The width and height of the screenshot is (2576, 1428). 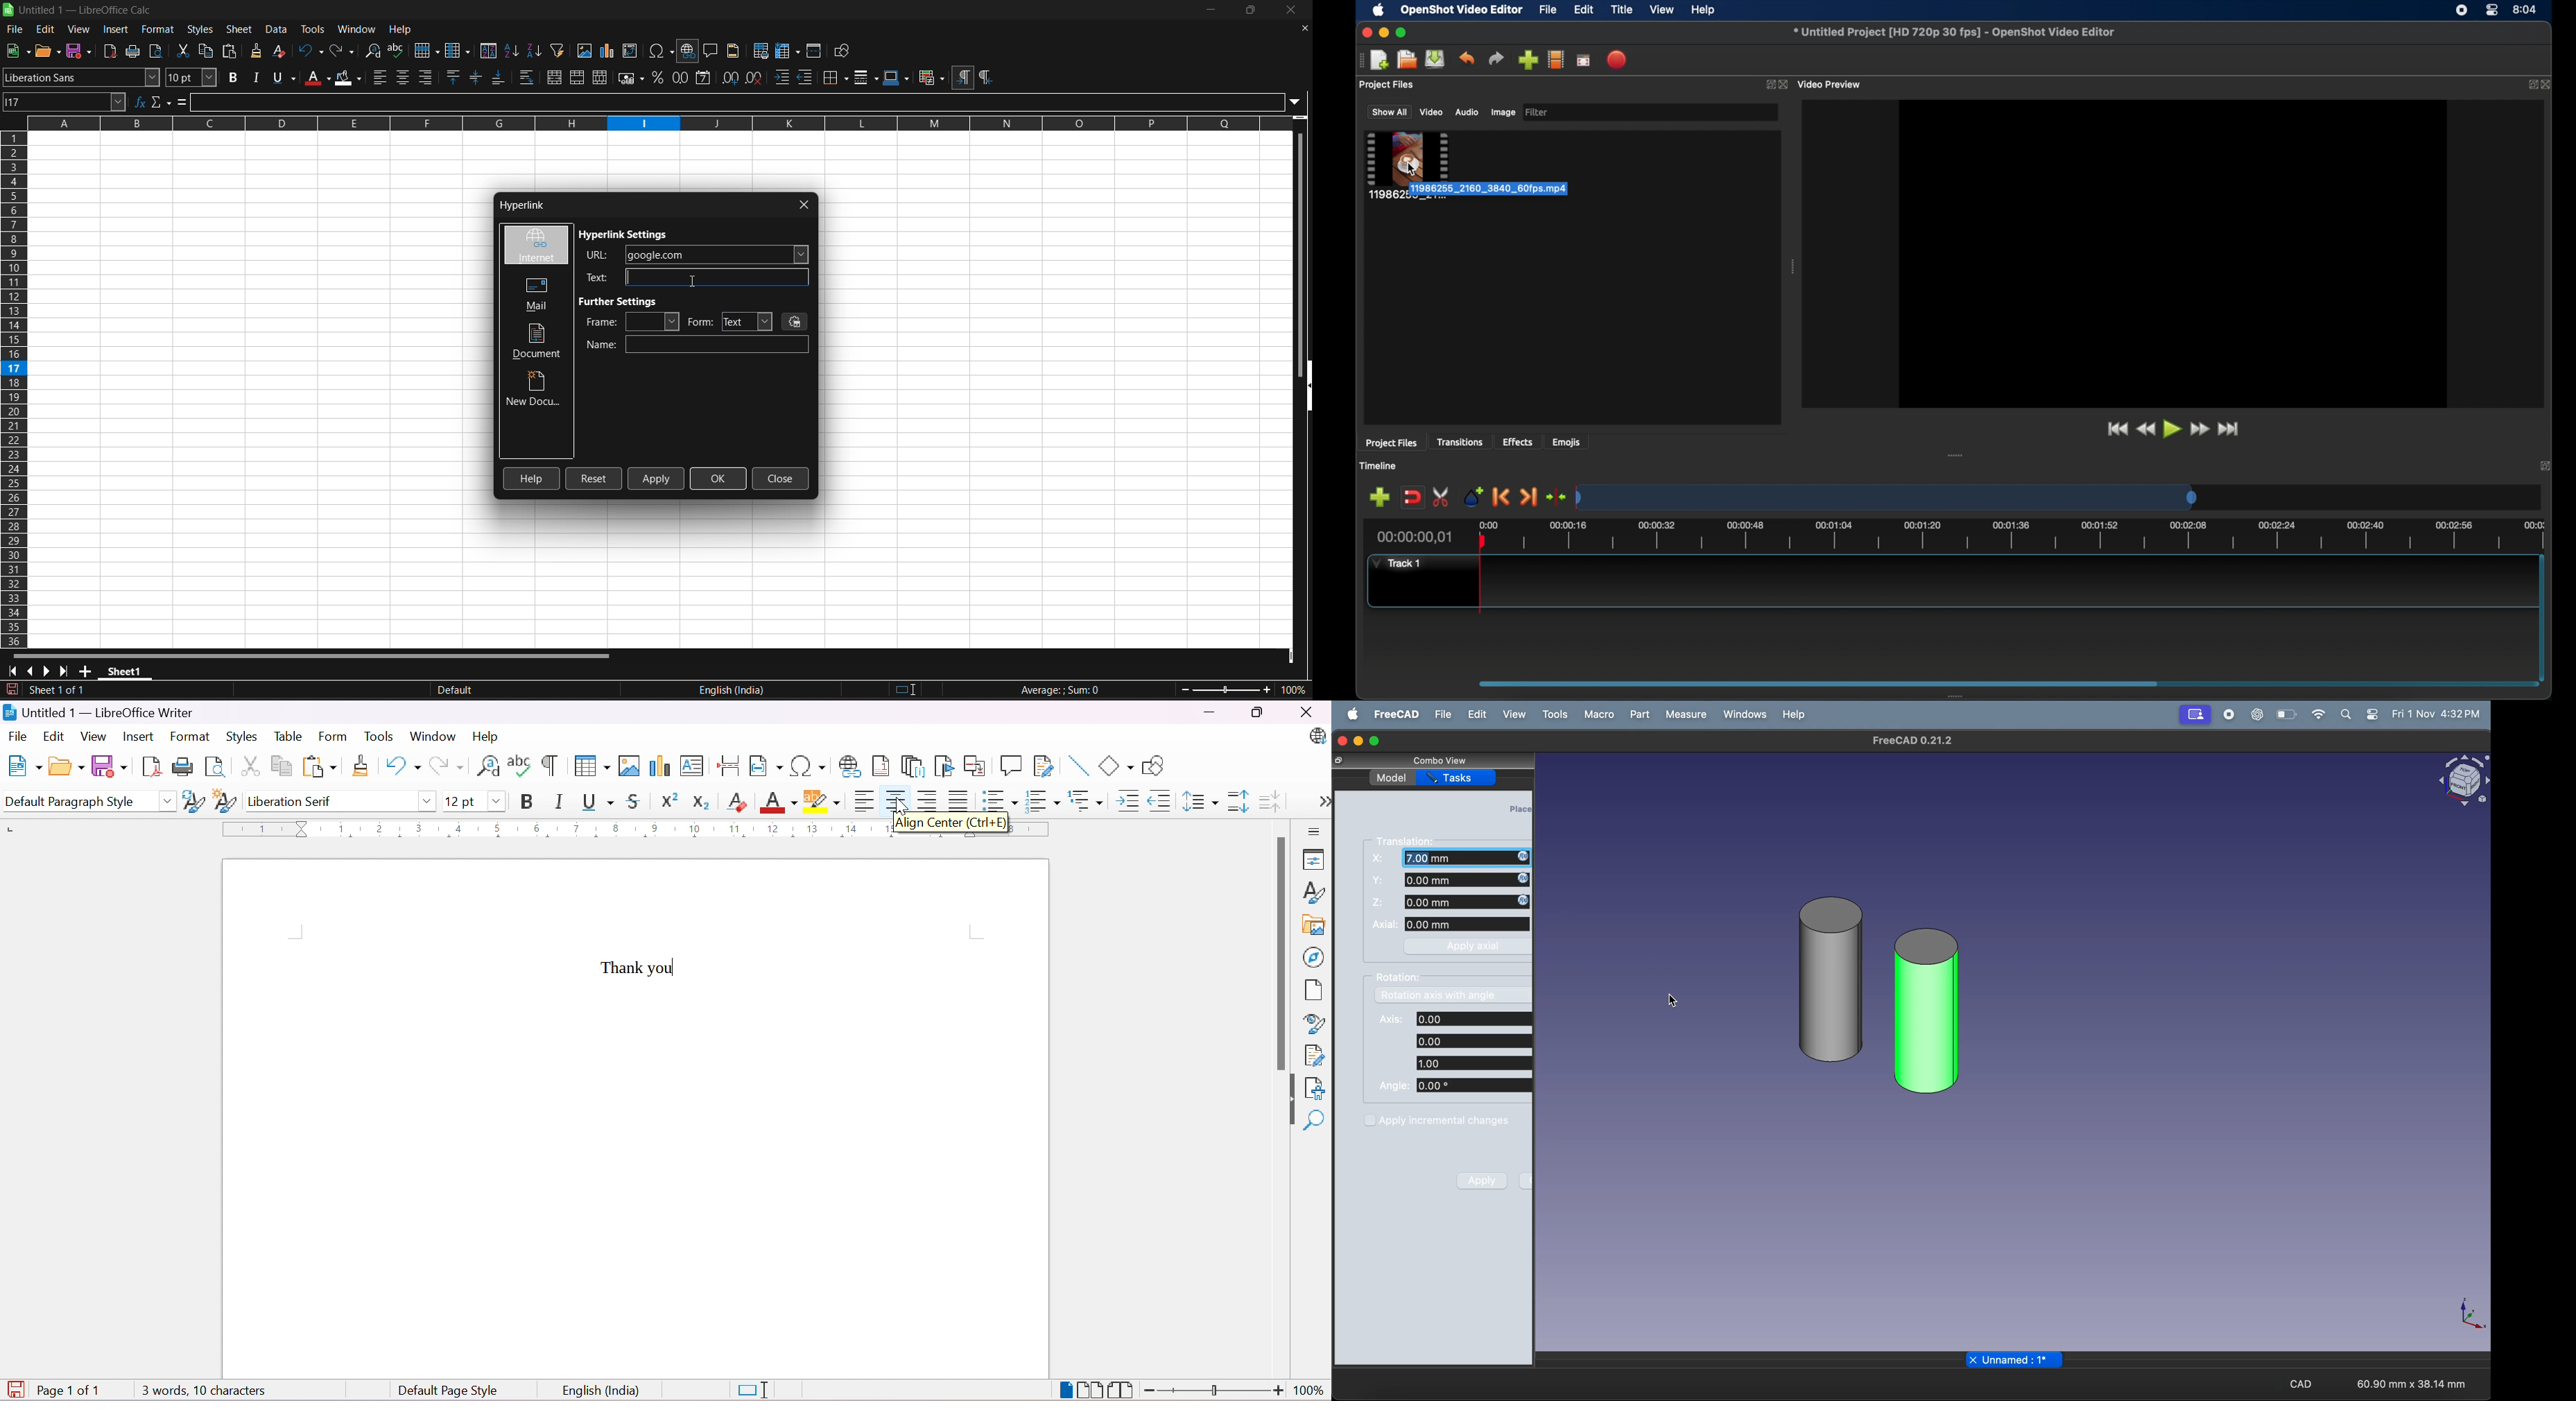 I want to click on format as currency, so click(x=630, y=77).